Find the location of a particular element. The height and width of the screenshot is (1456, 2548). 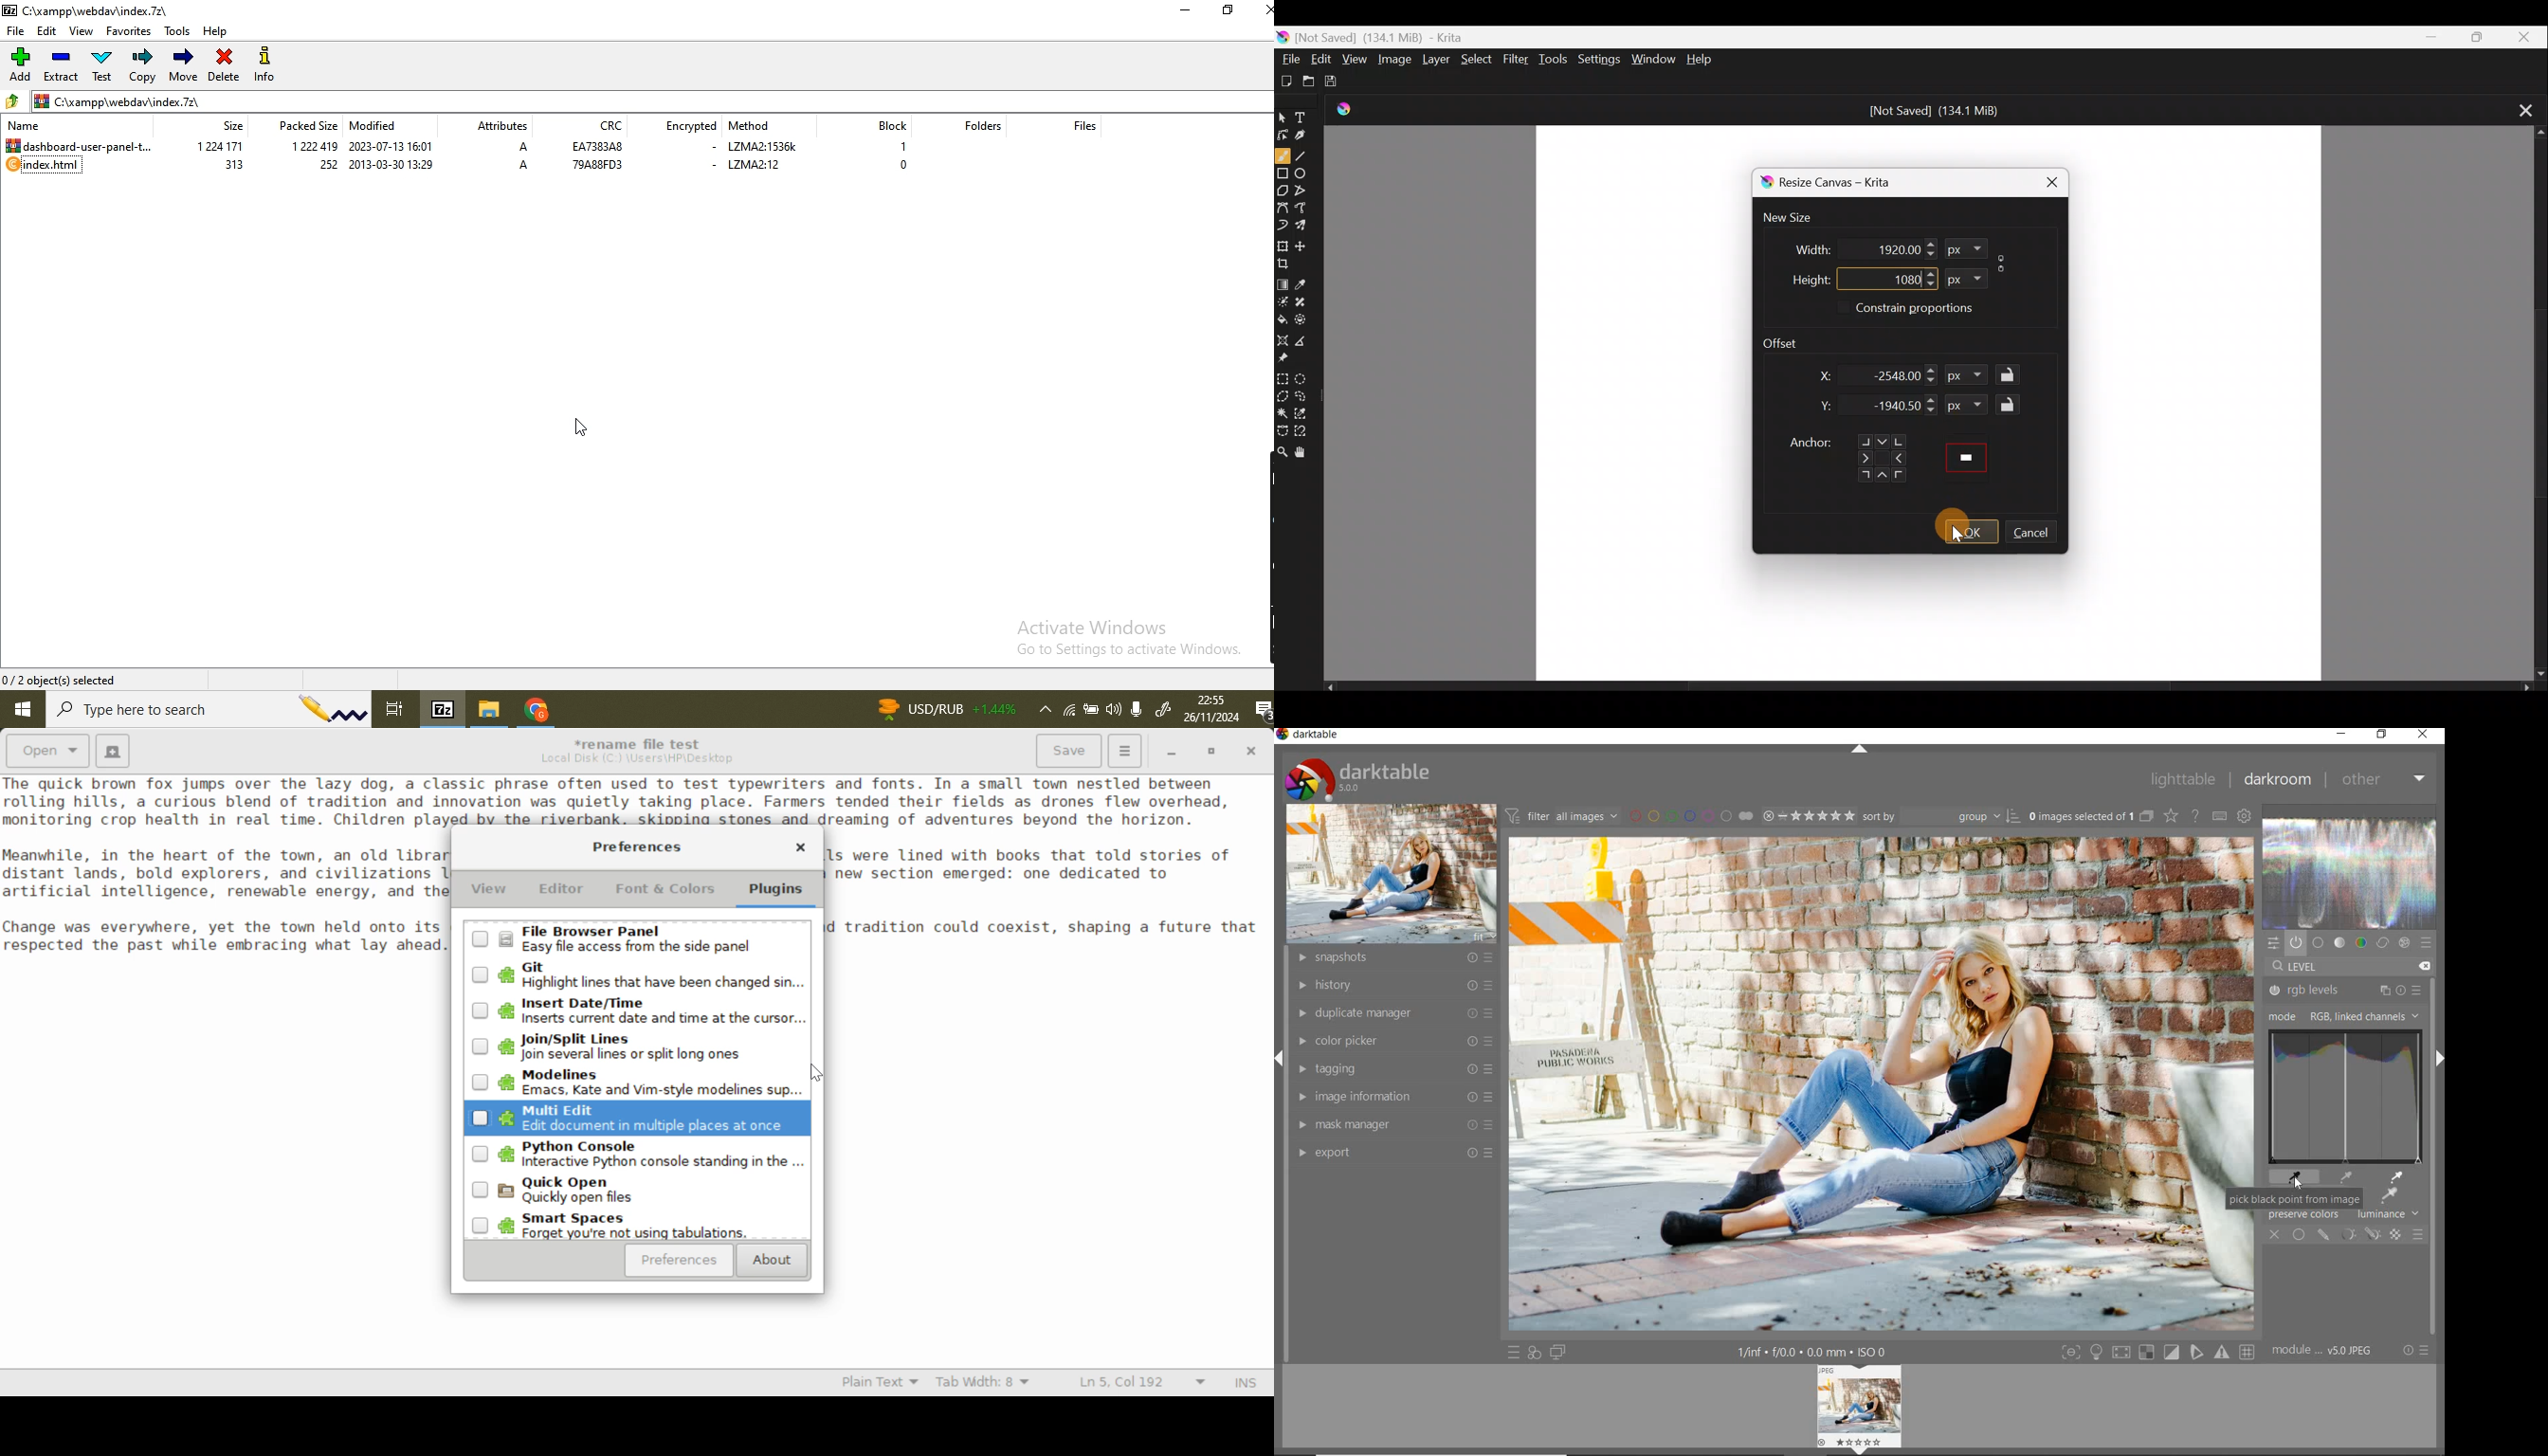

Image is located at coordinates (1393, 61).